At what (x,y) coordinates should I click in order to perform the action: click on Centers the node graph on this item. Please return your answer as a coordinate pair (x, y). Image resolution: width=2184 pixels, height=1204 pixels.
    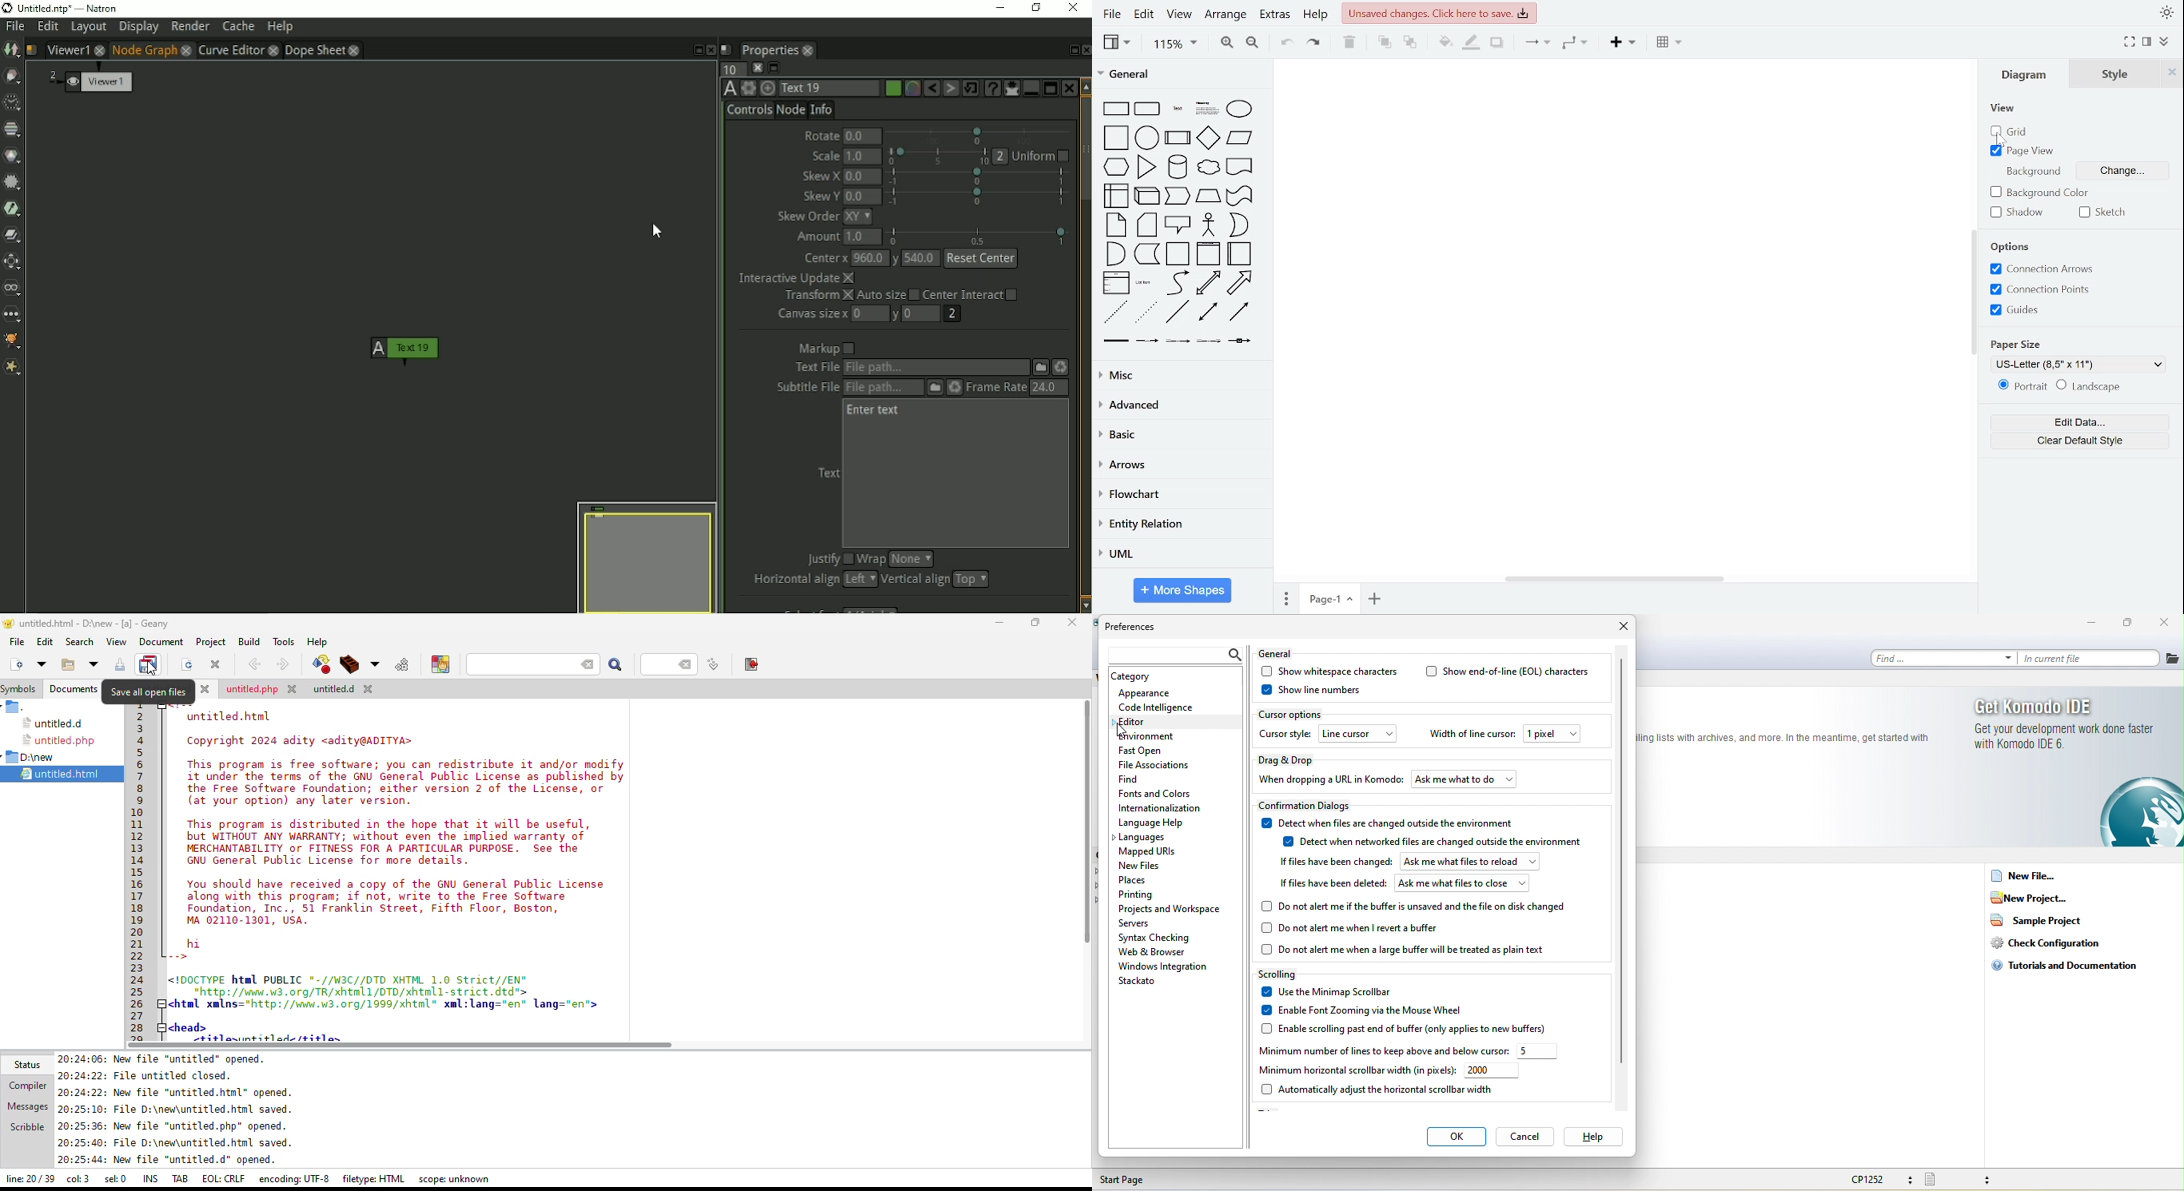
    Looking at the image, I should click on (769, 88).